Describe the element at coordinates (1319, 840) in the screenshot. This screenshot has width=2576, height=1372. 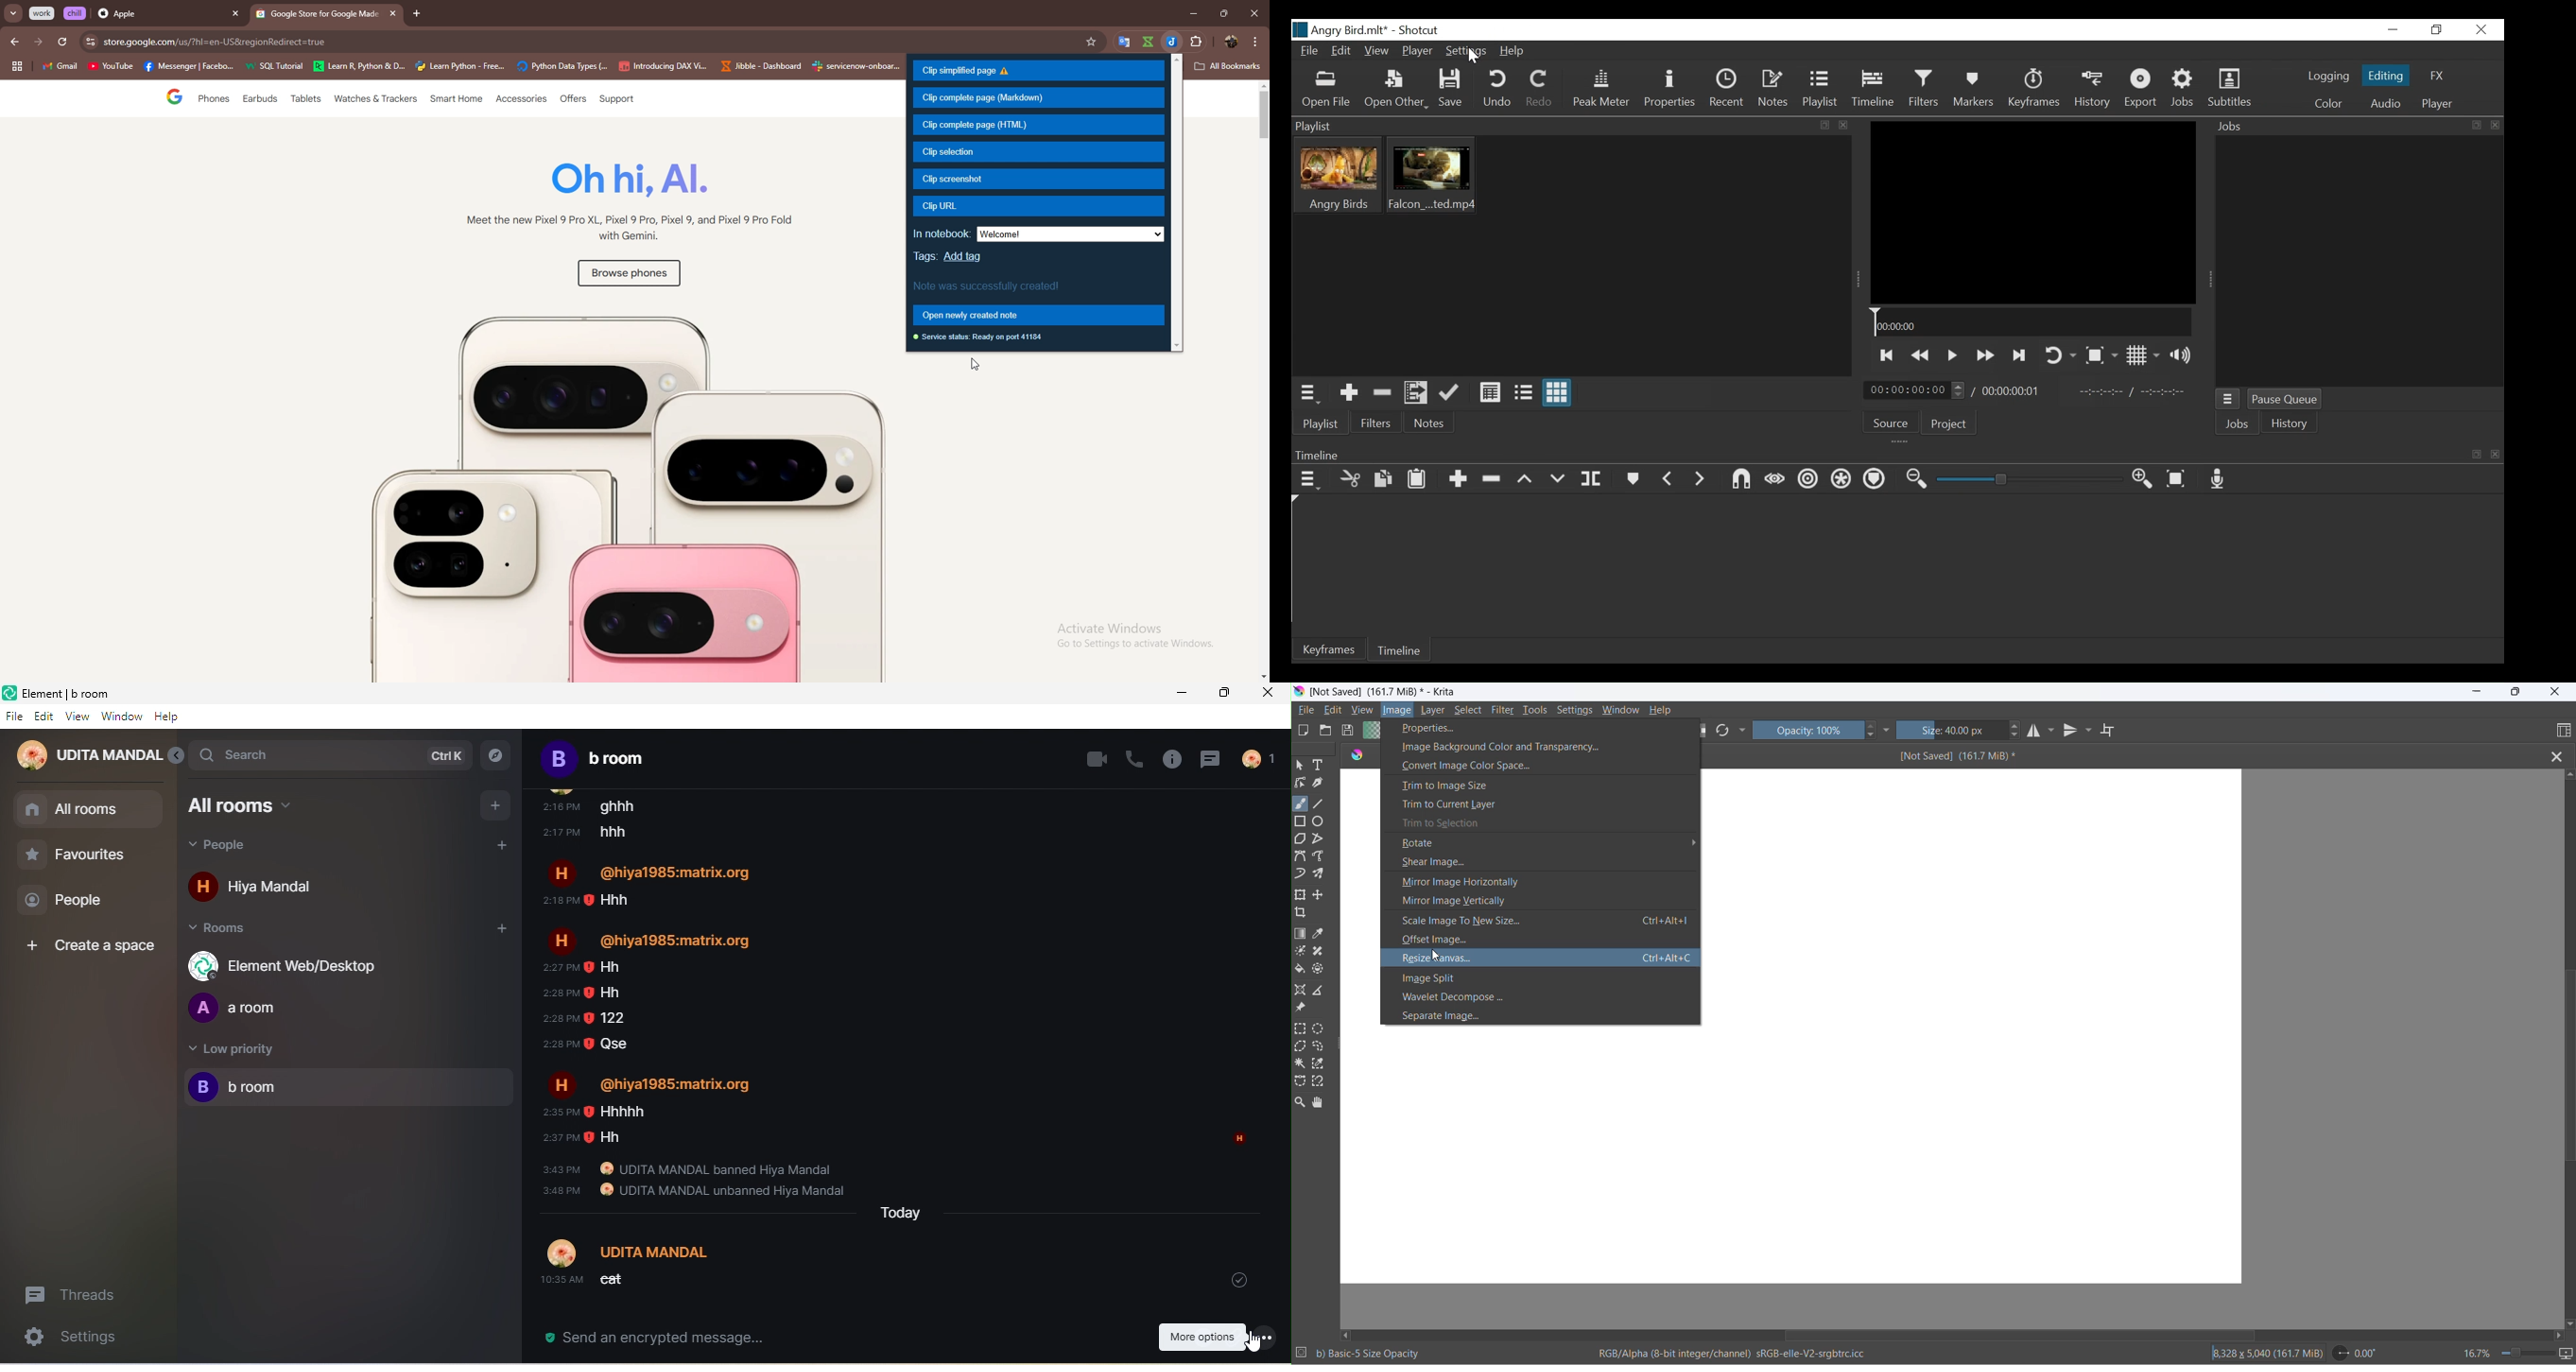
I see `polyline tool` at that location.